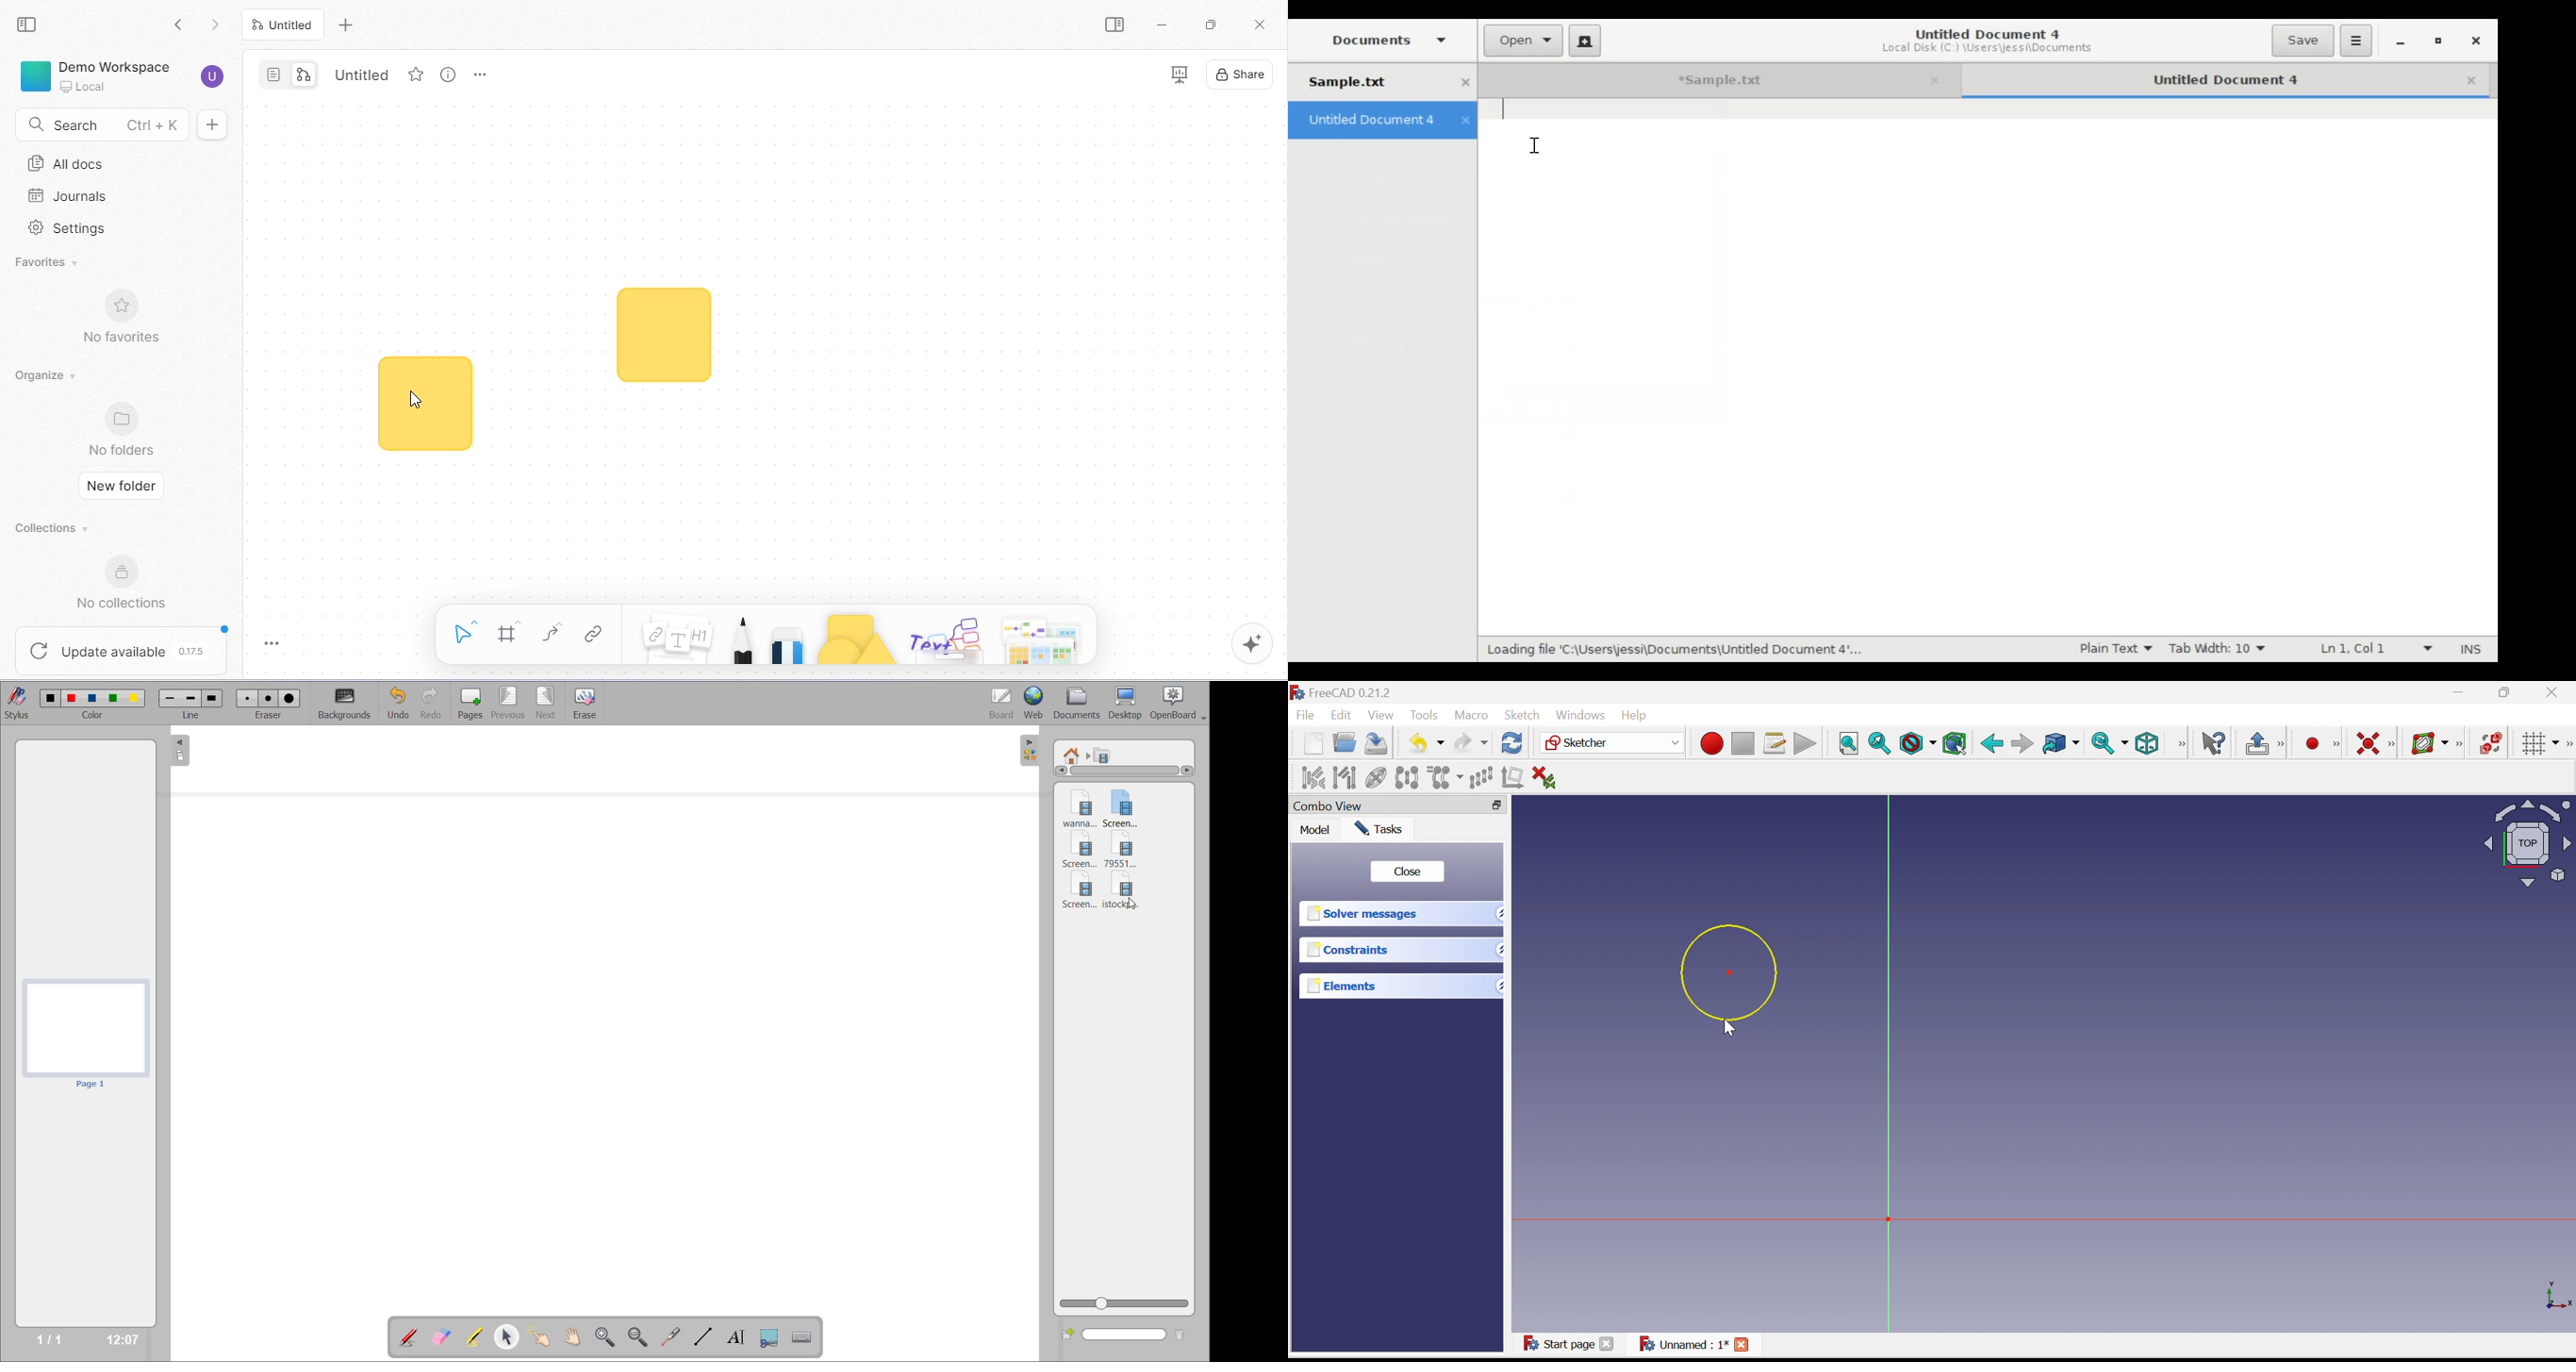 The width and height of the screenshot is (2576, 1372). I want to click on minimize, so click(2402, 41).